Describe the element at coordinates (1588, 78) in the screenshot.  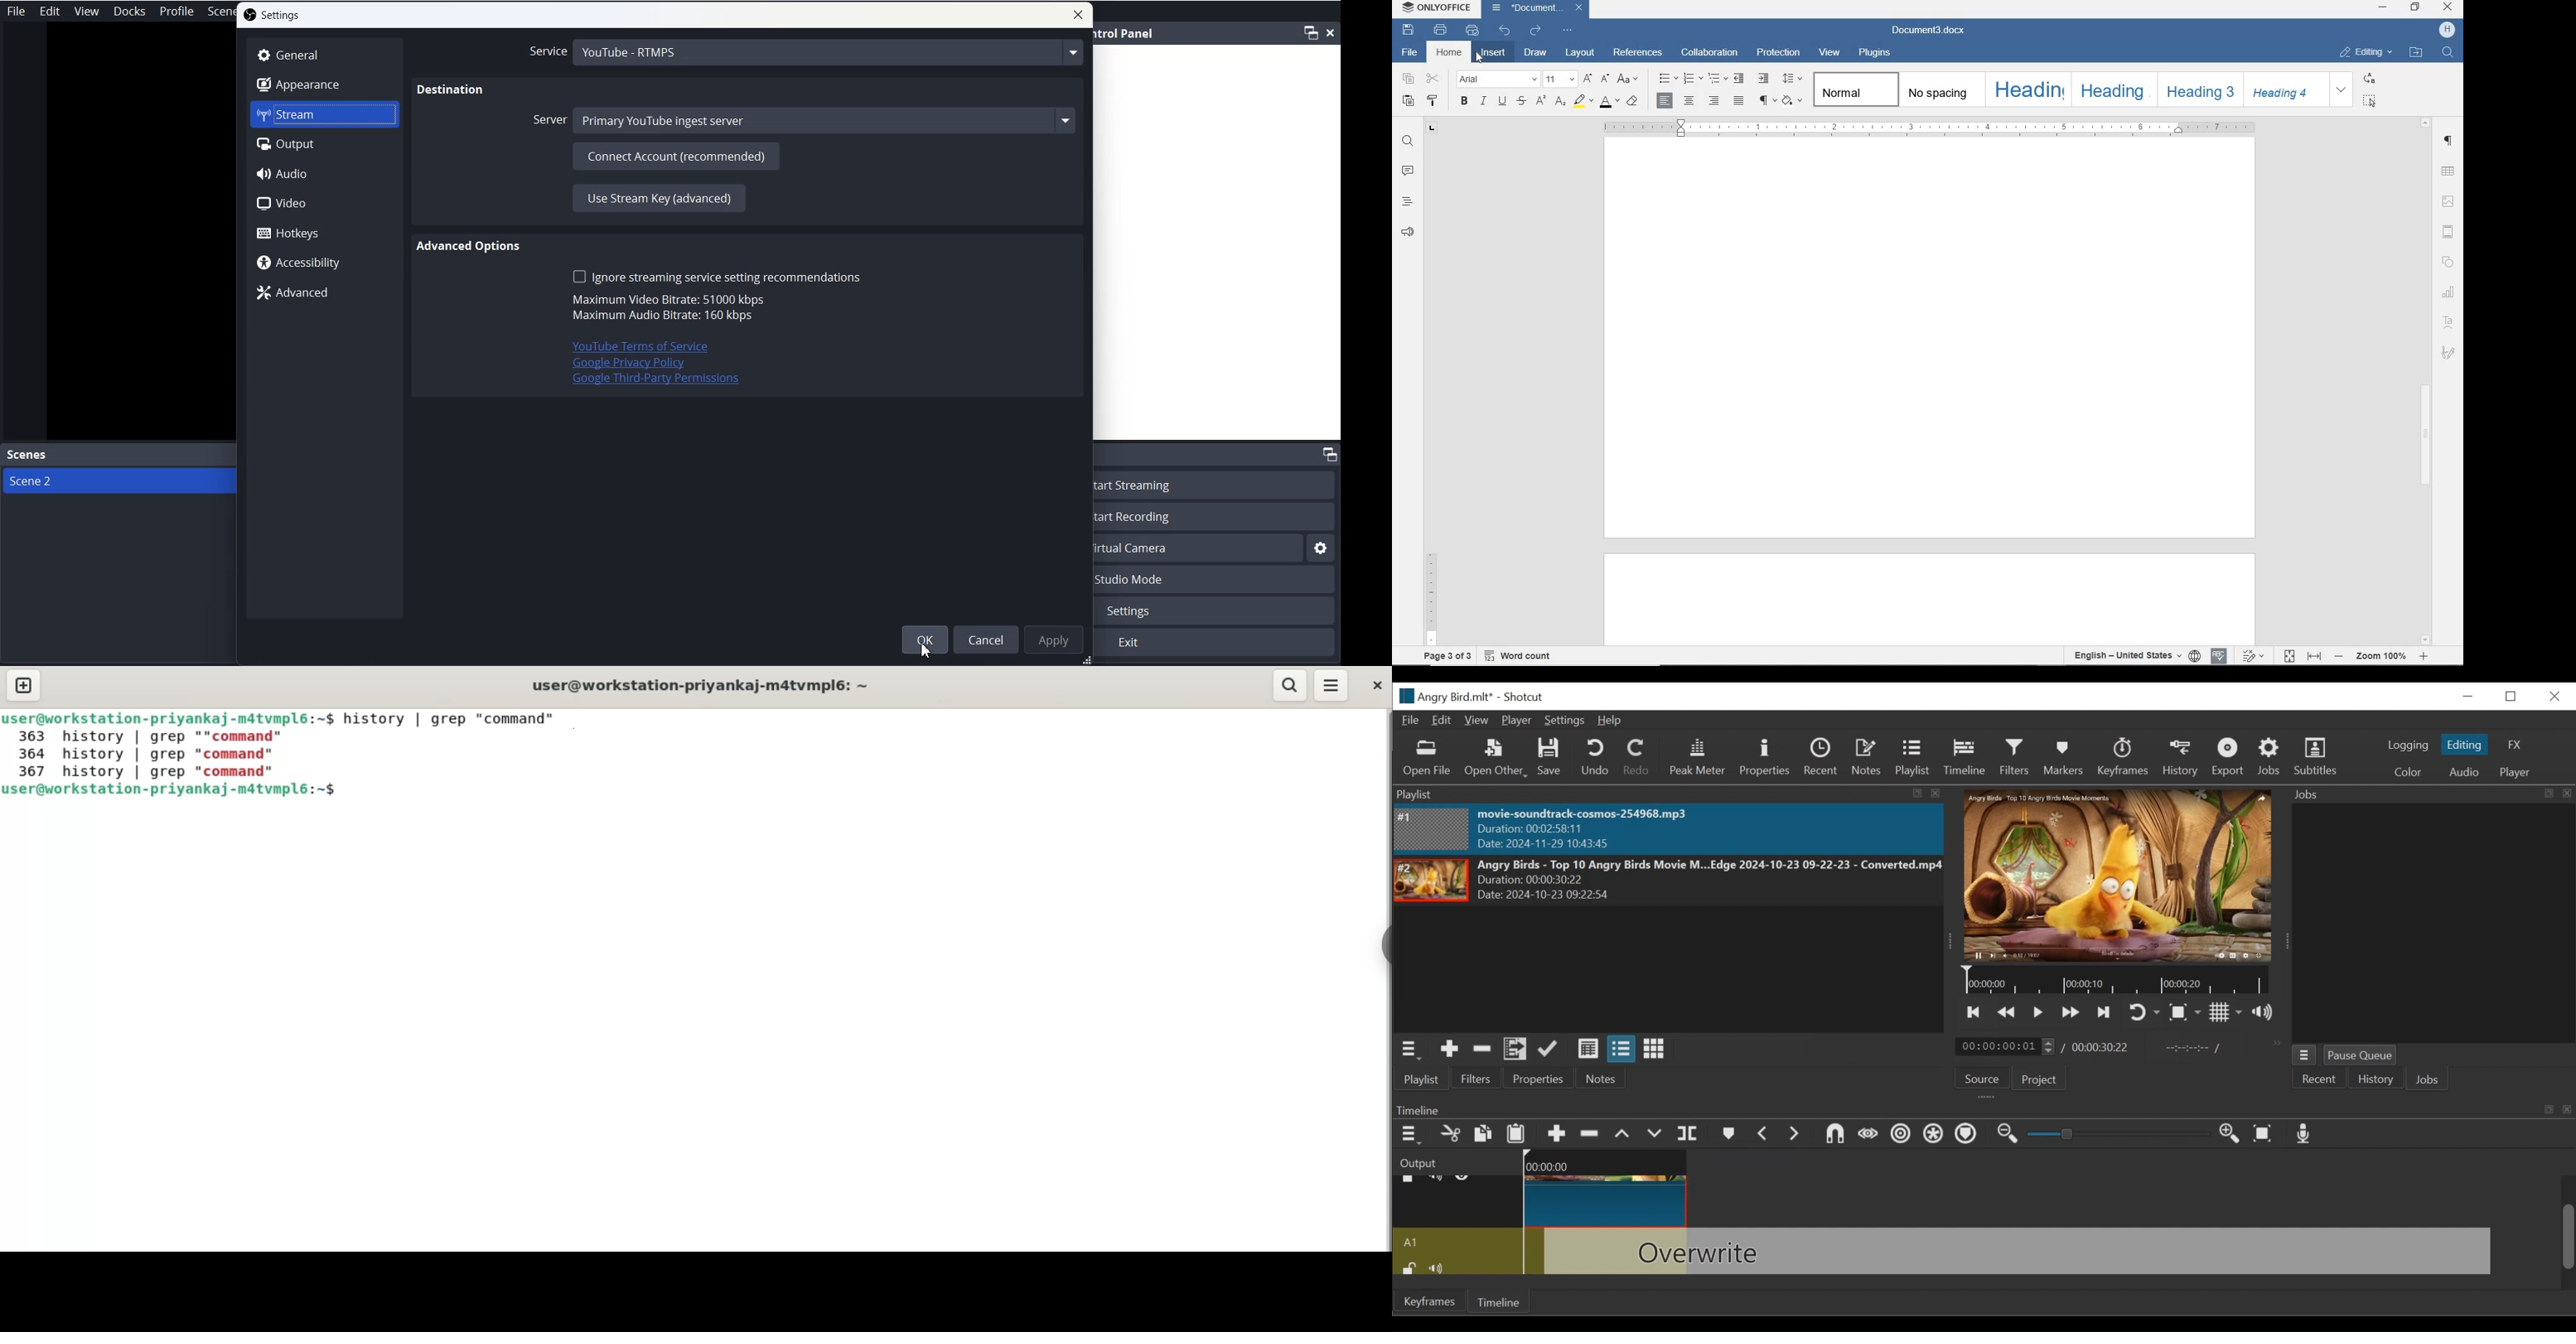
I see `INCREASE FONT SIZE` at that location.